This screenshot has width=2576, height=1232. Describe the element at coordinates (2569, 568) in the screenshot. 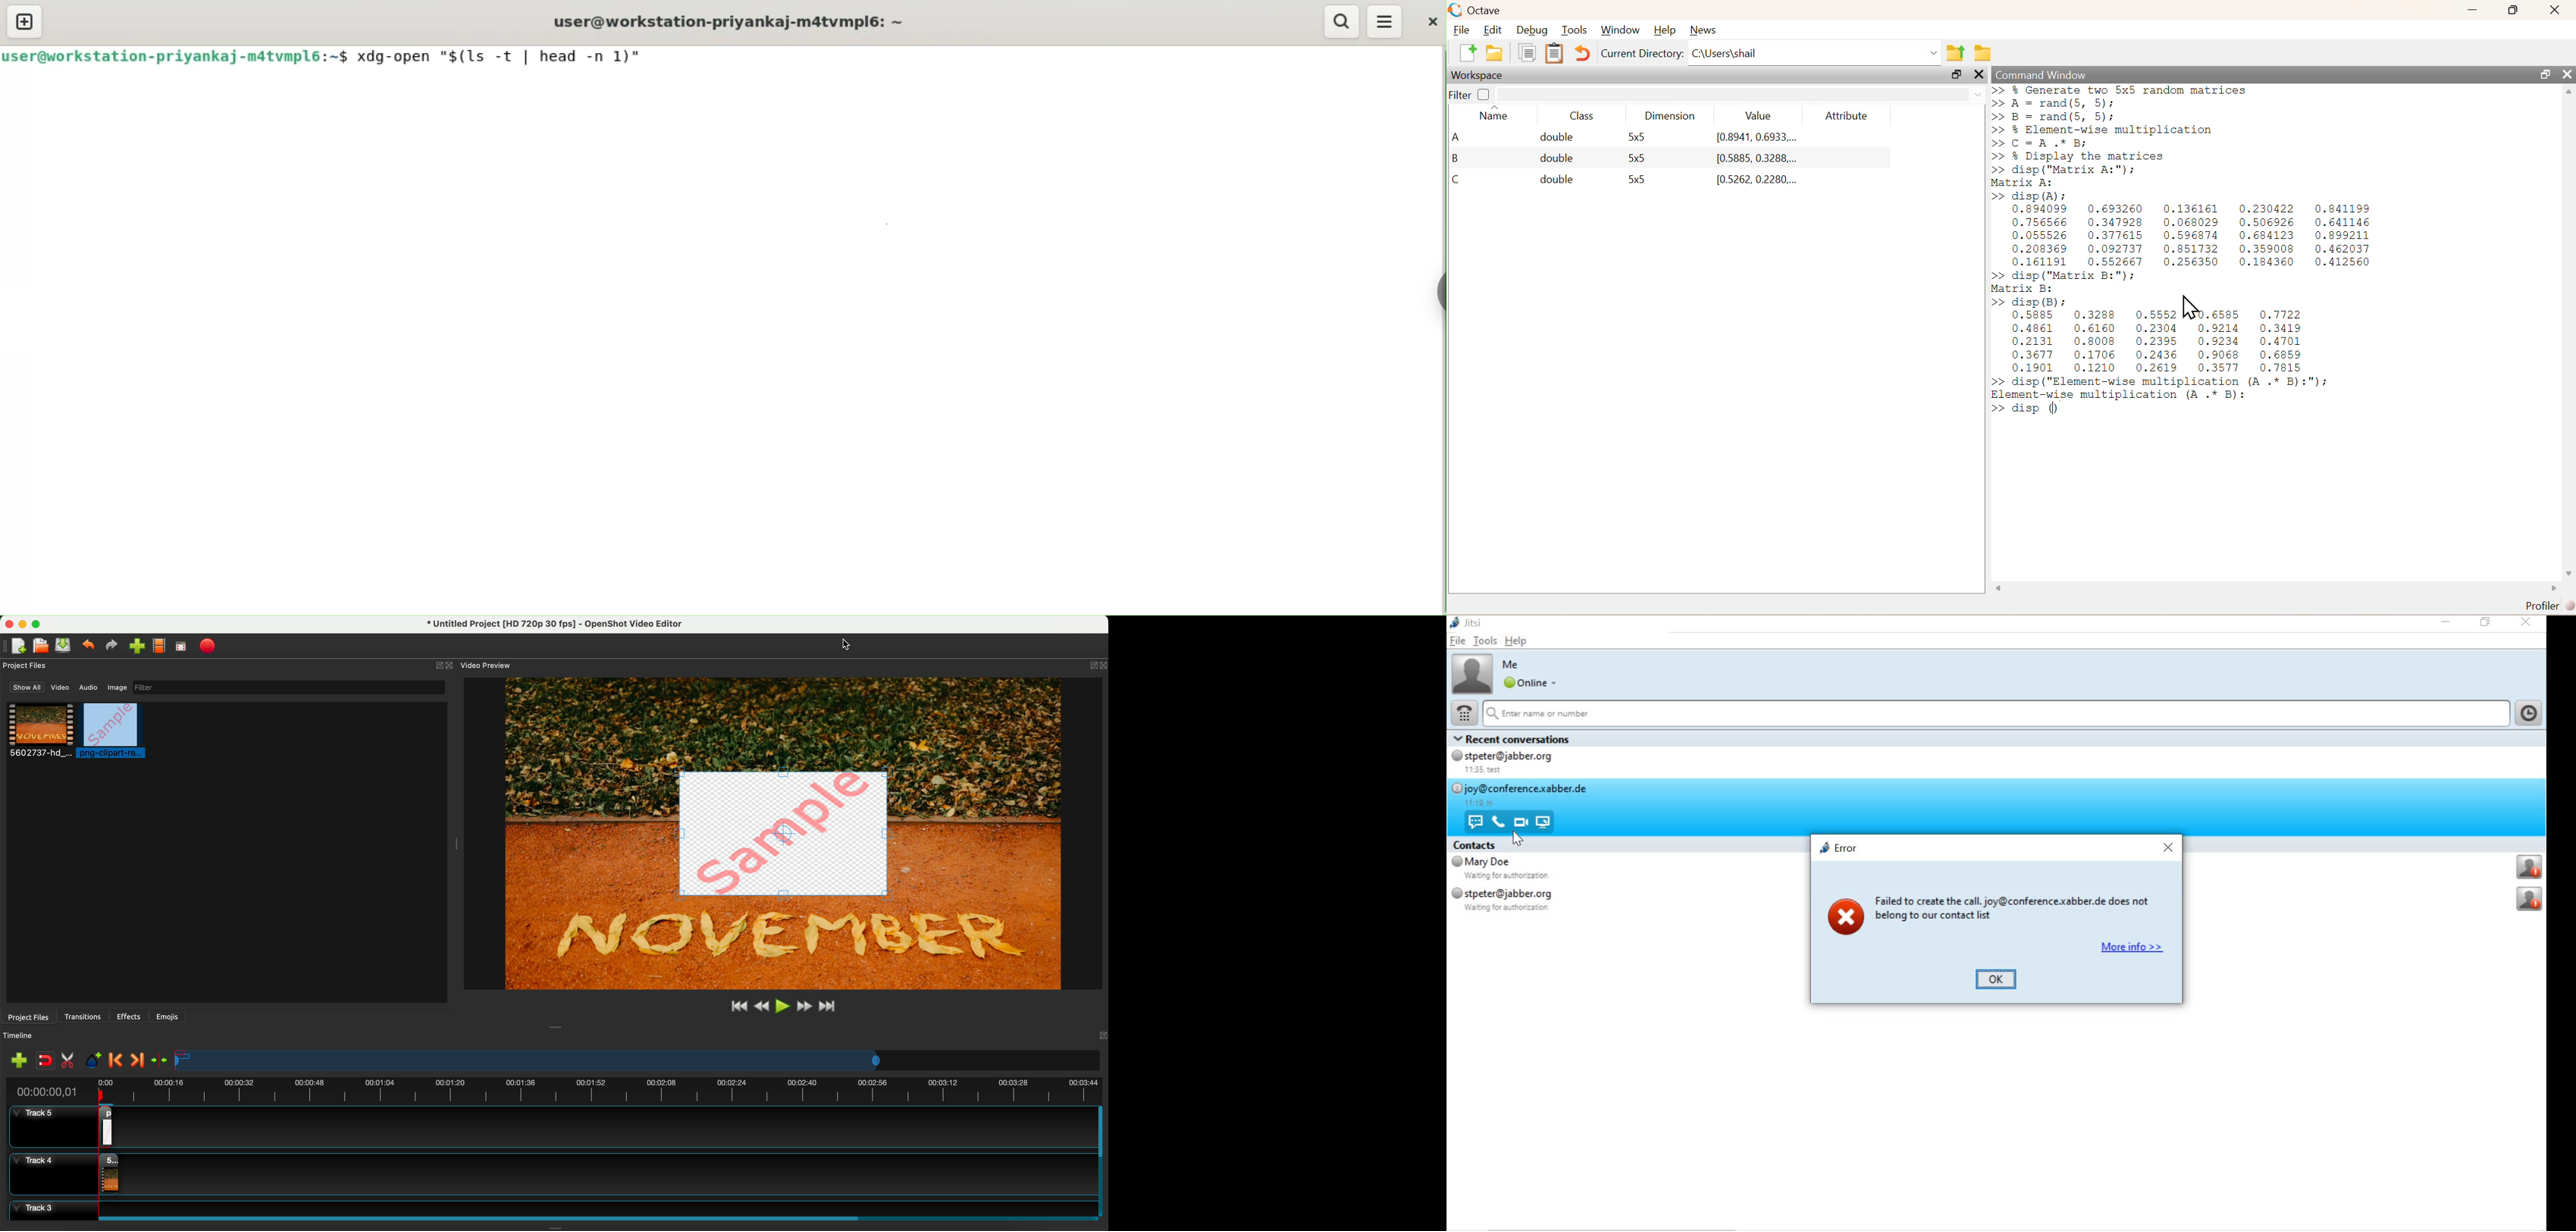

I see `Down` at that location.